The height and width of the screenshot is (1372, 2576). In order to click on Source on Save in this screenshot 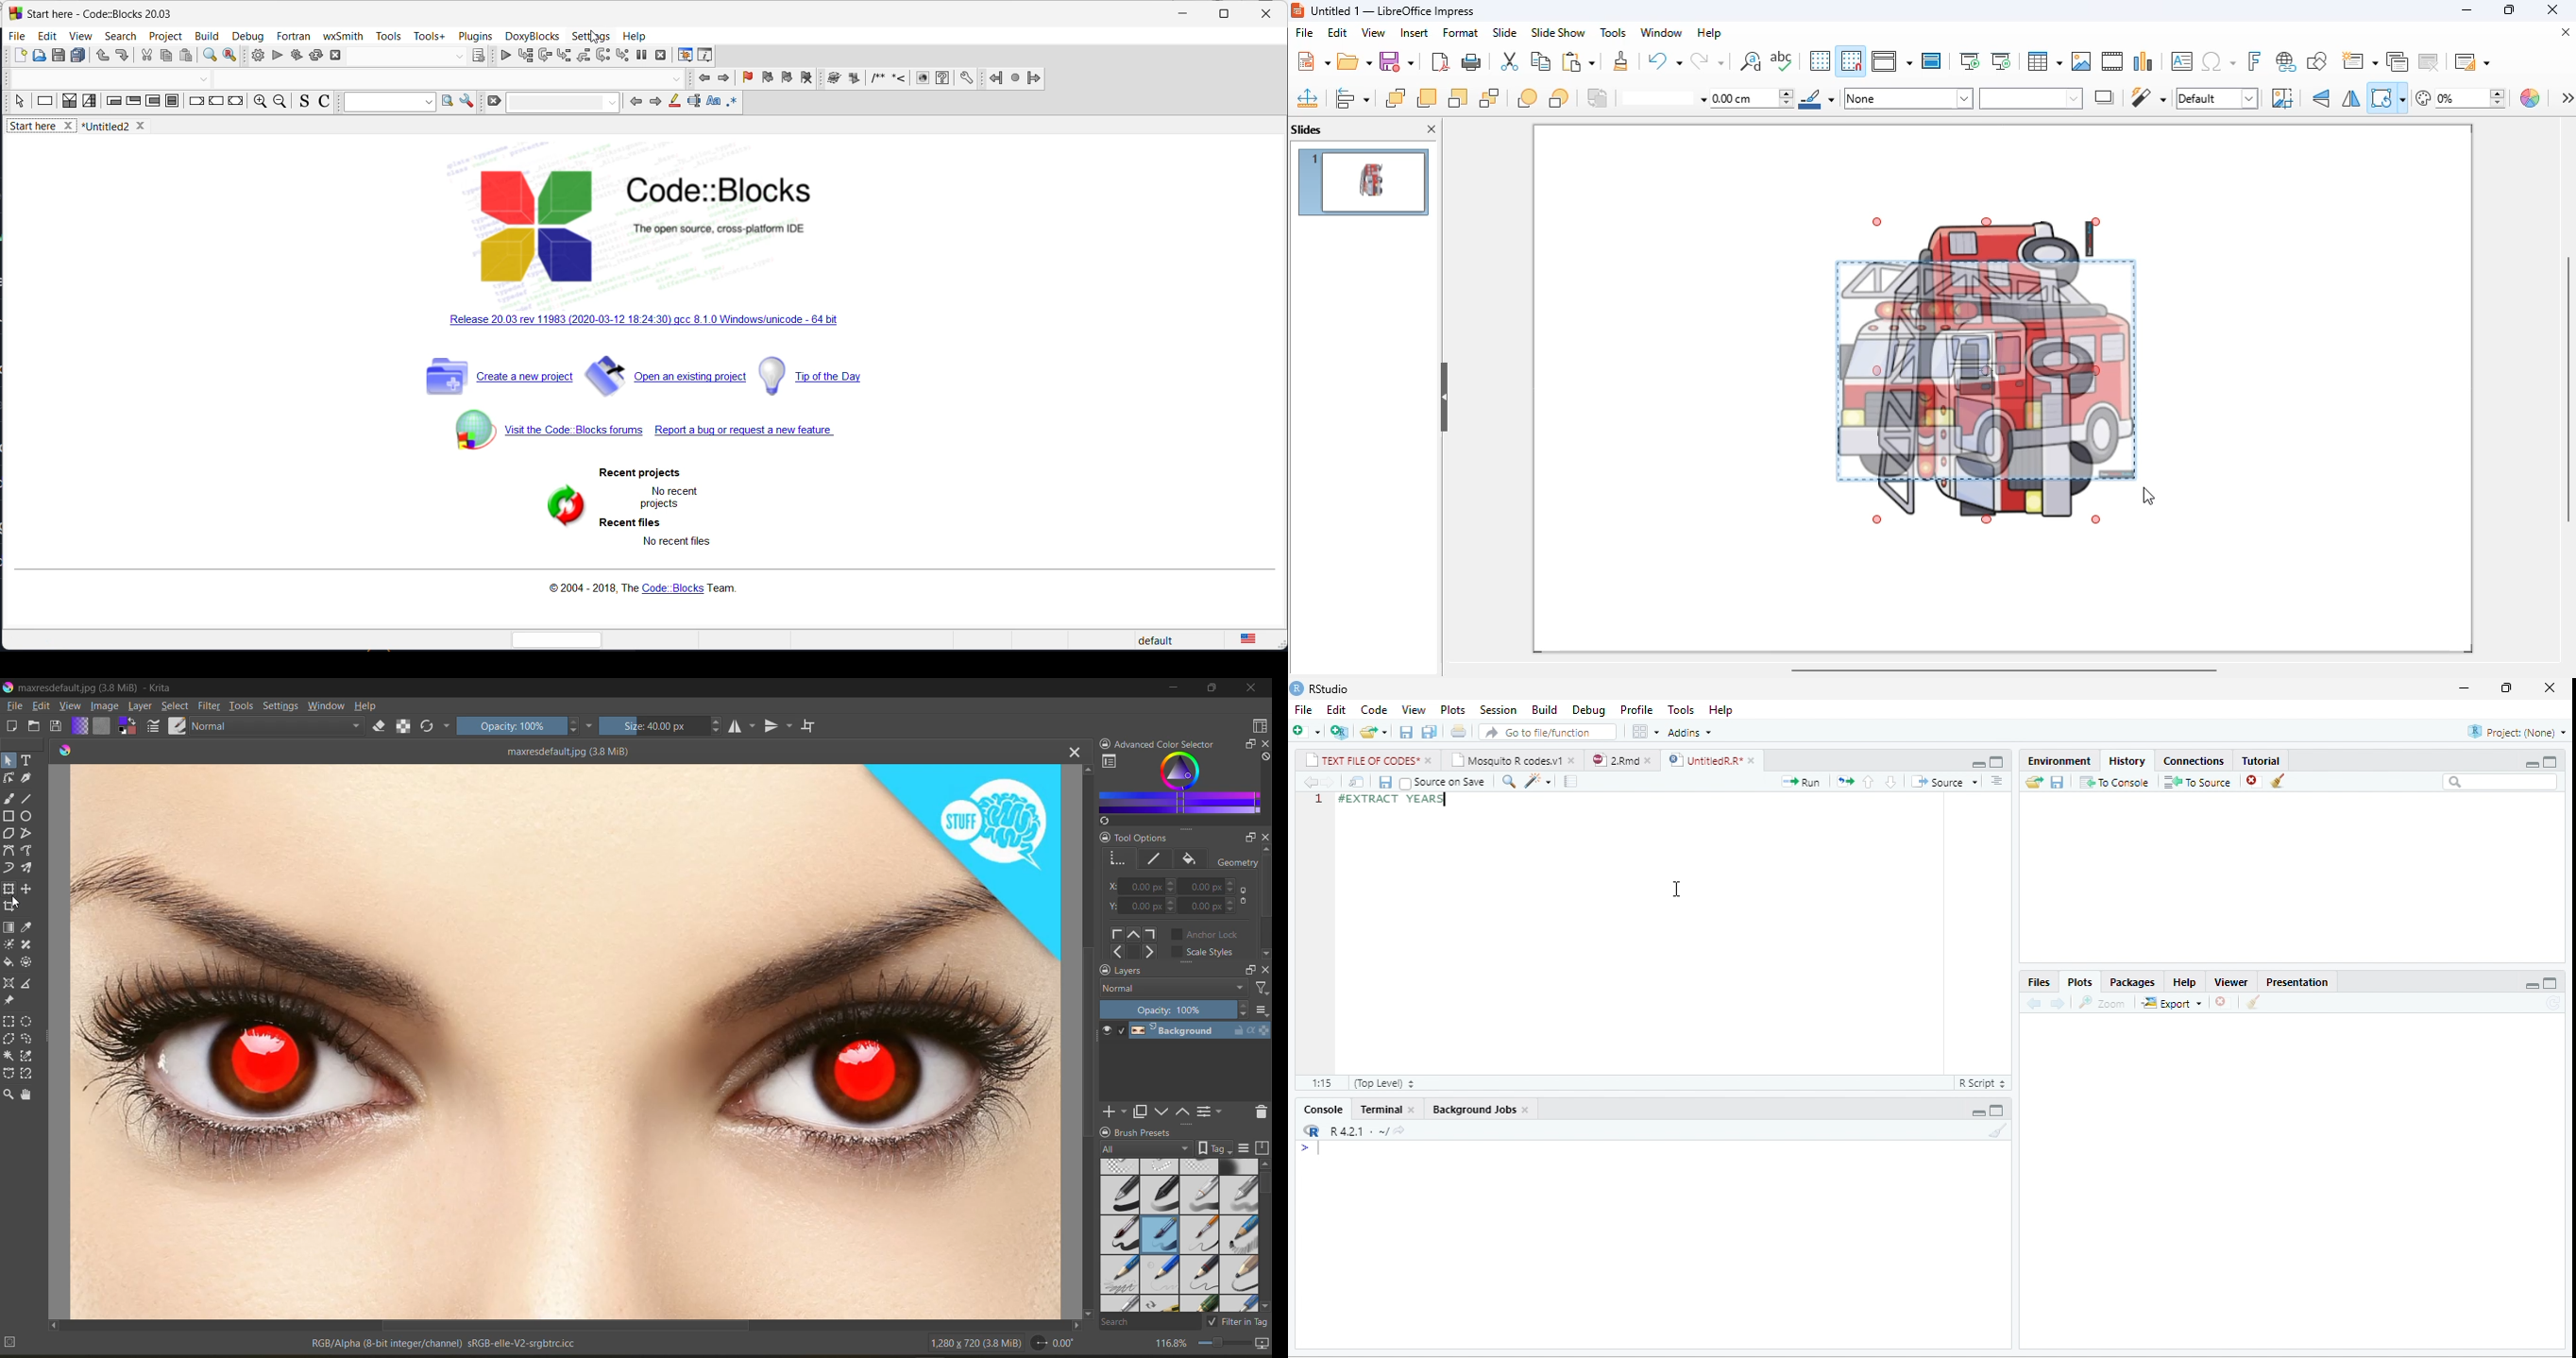, I will do `click(1442, 782)`.